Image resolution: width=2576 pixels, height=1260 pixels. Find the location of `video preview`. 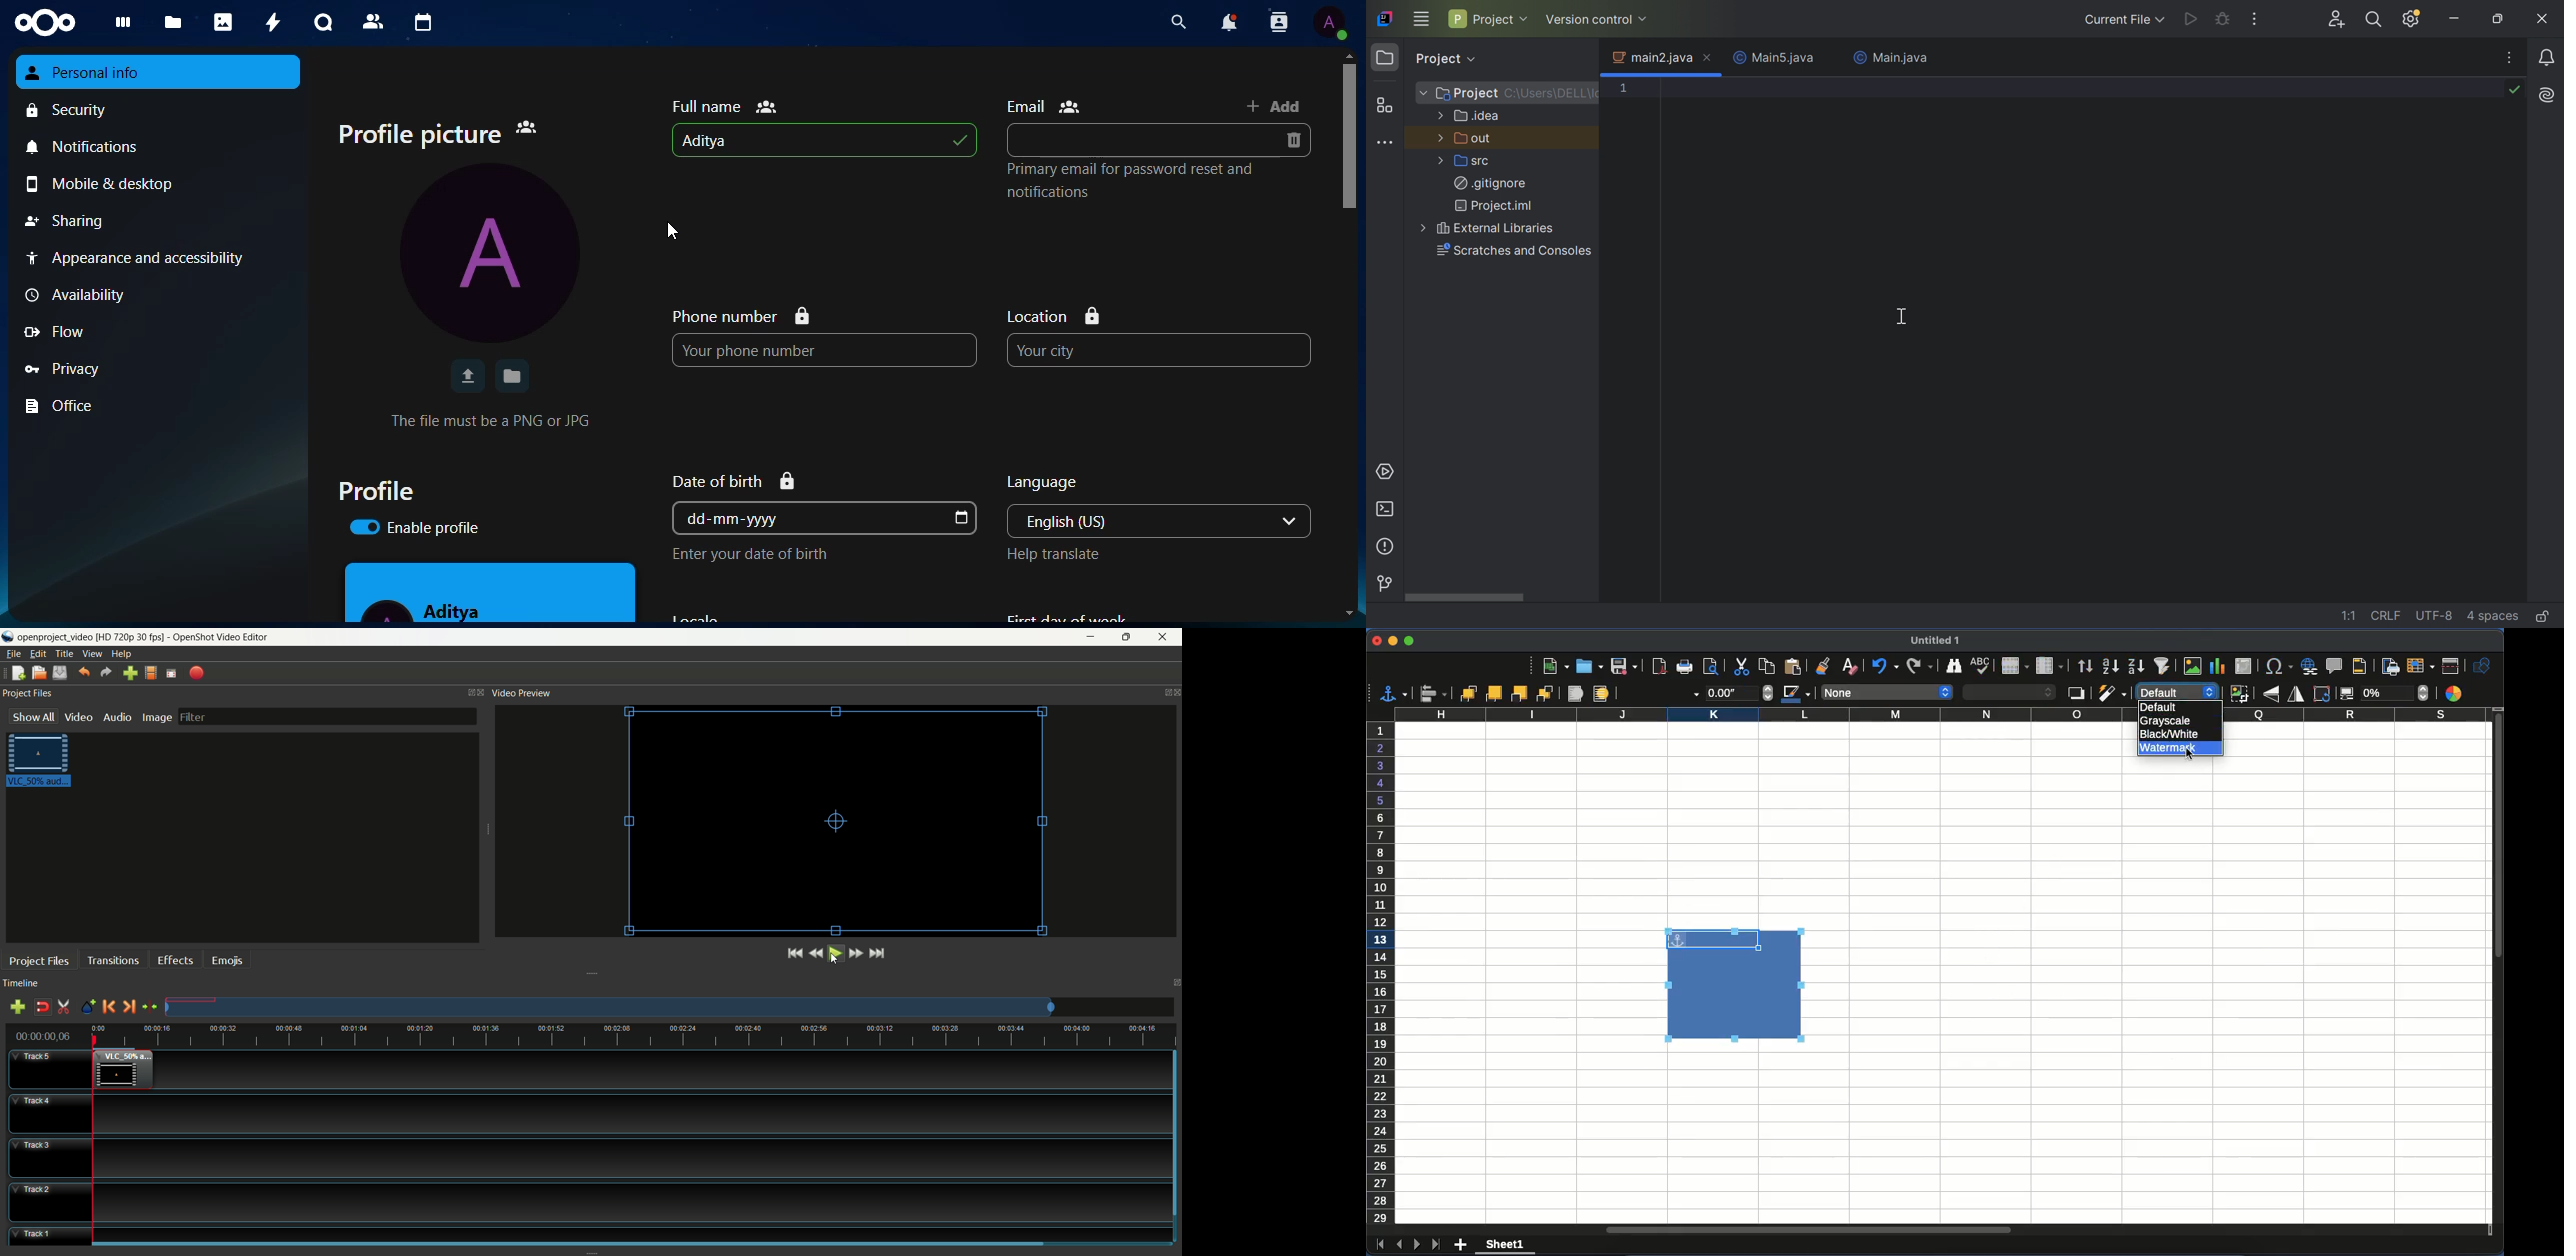

video preview is located at coordinates (520, 693).